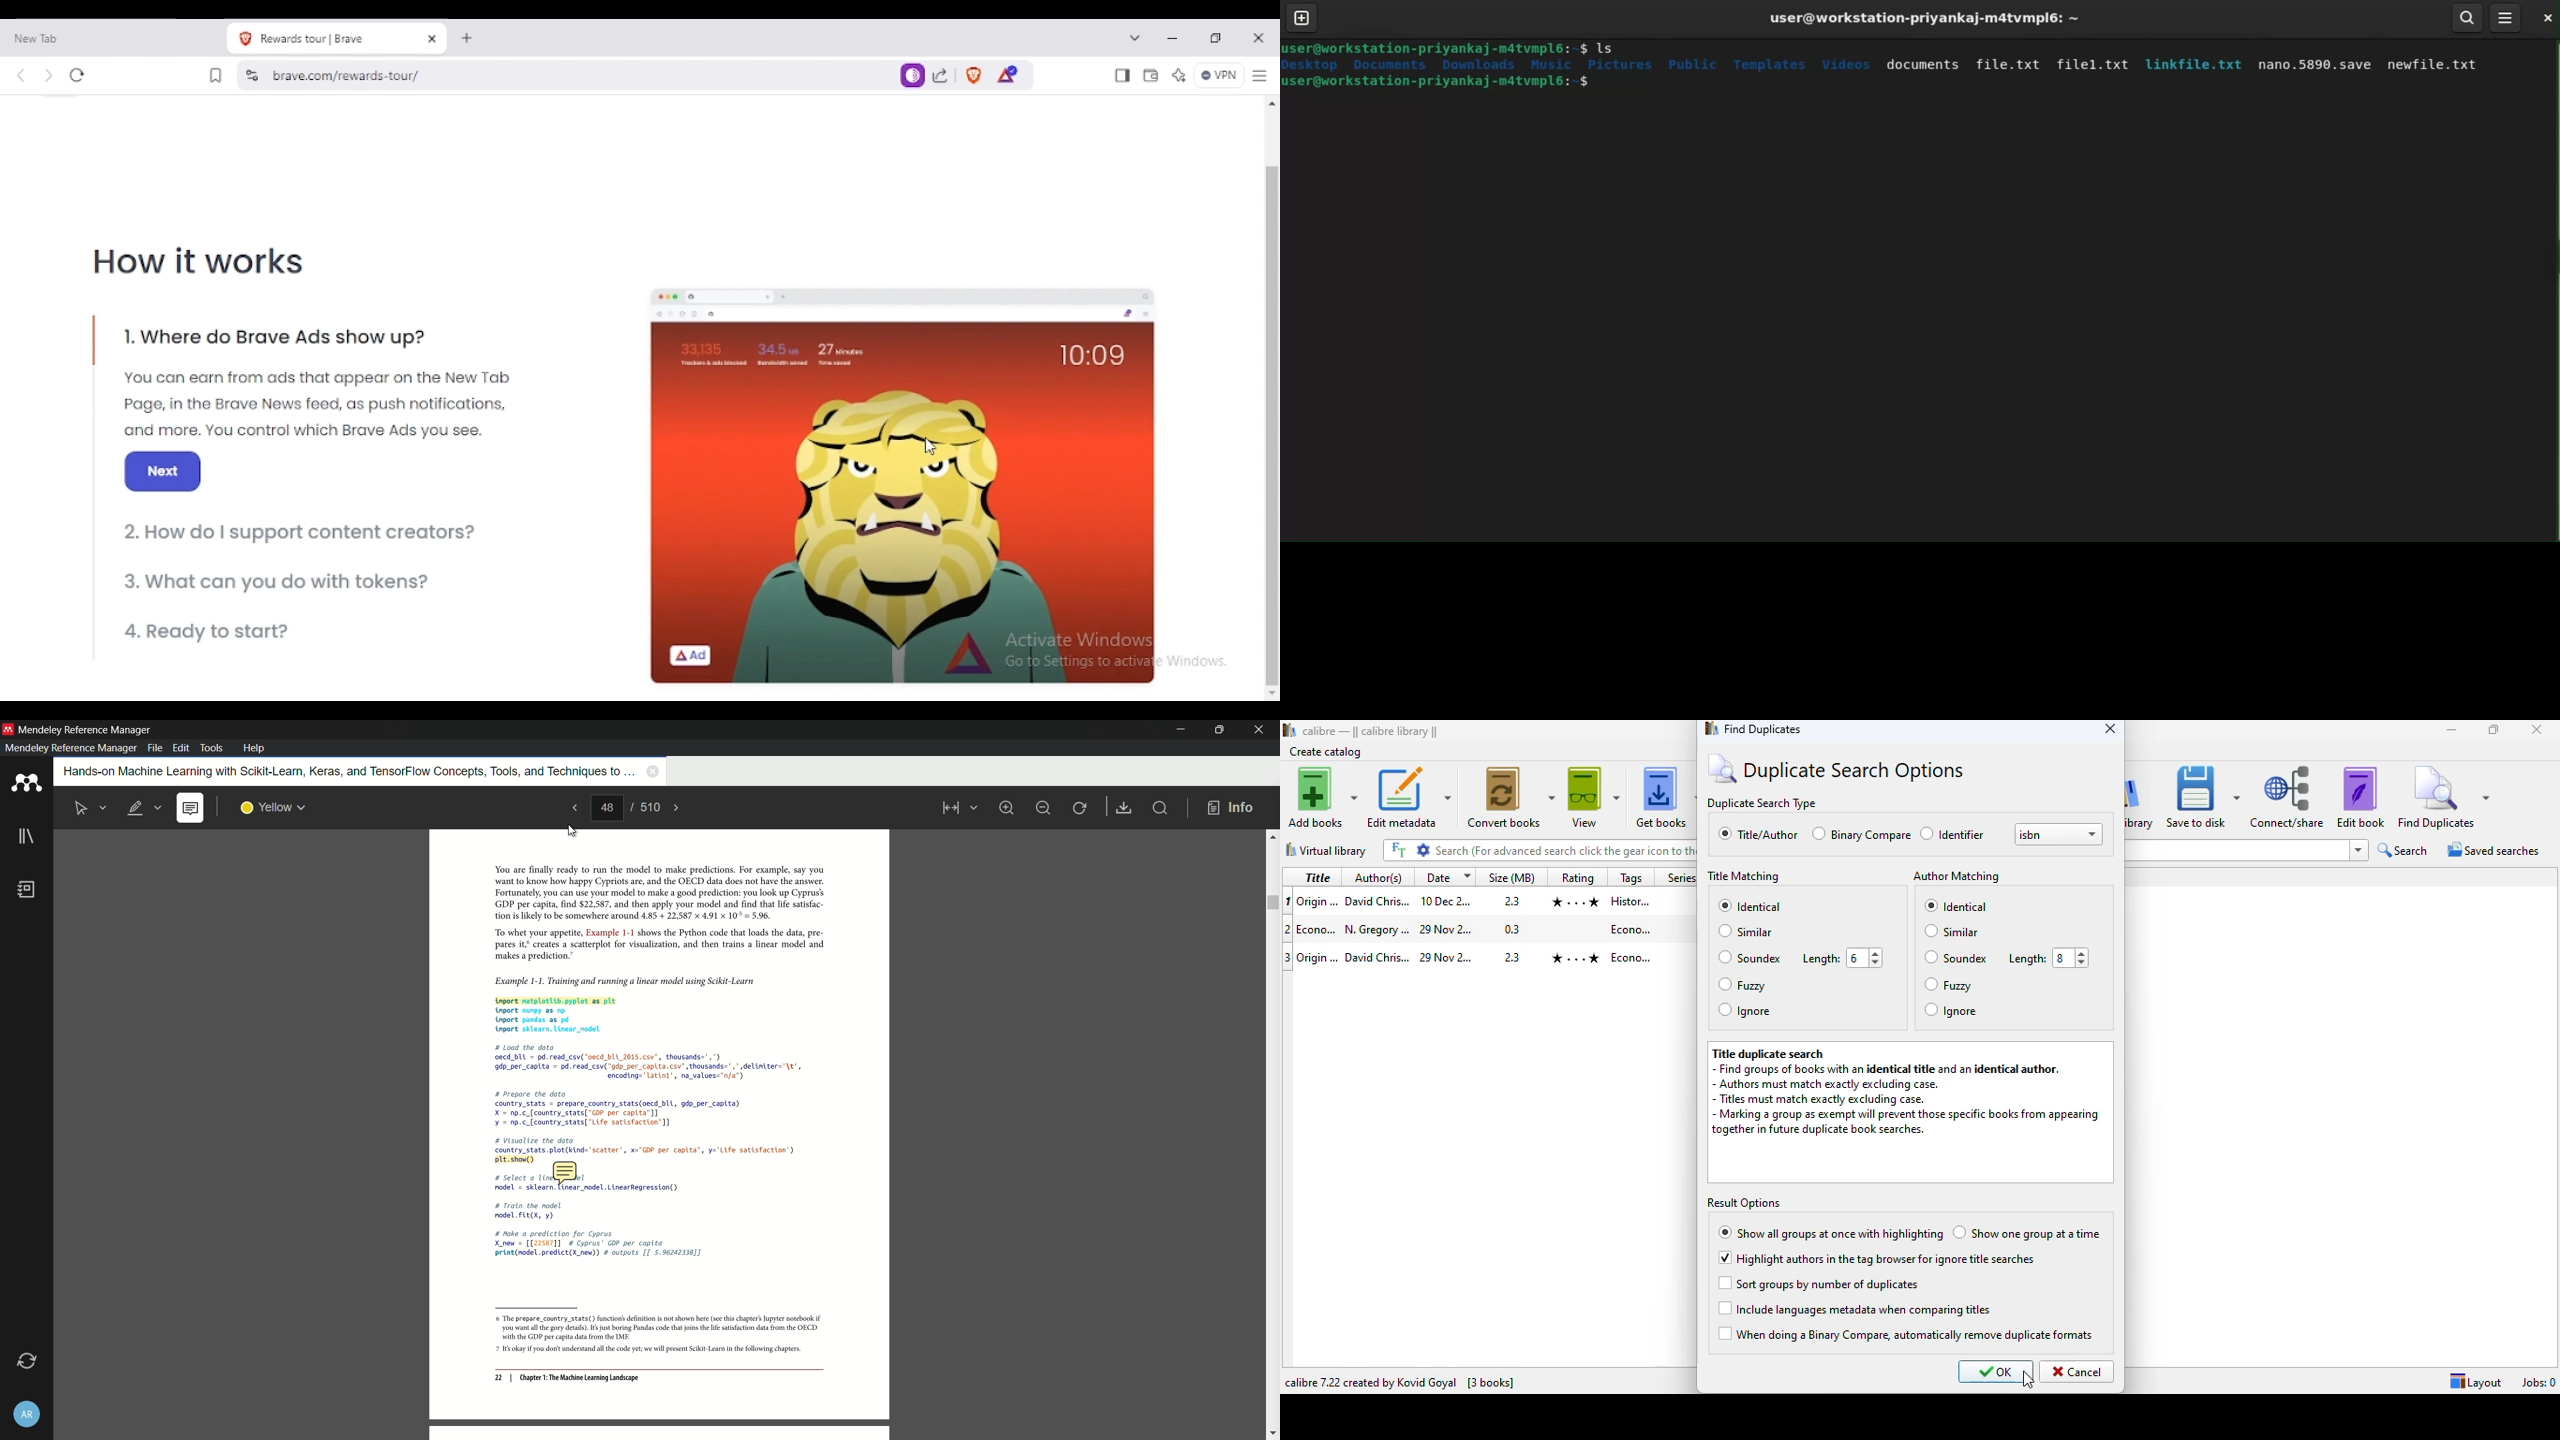 This screenshot has height=1456, width=2576. What do you see at coordinates (1957, 876) in the screenshot?
I see `author matching` at bounding box center [1957, 876].